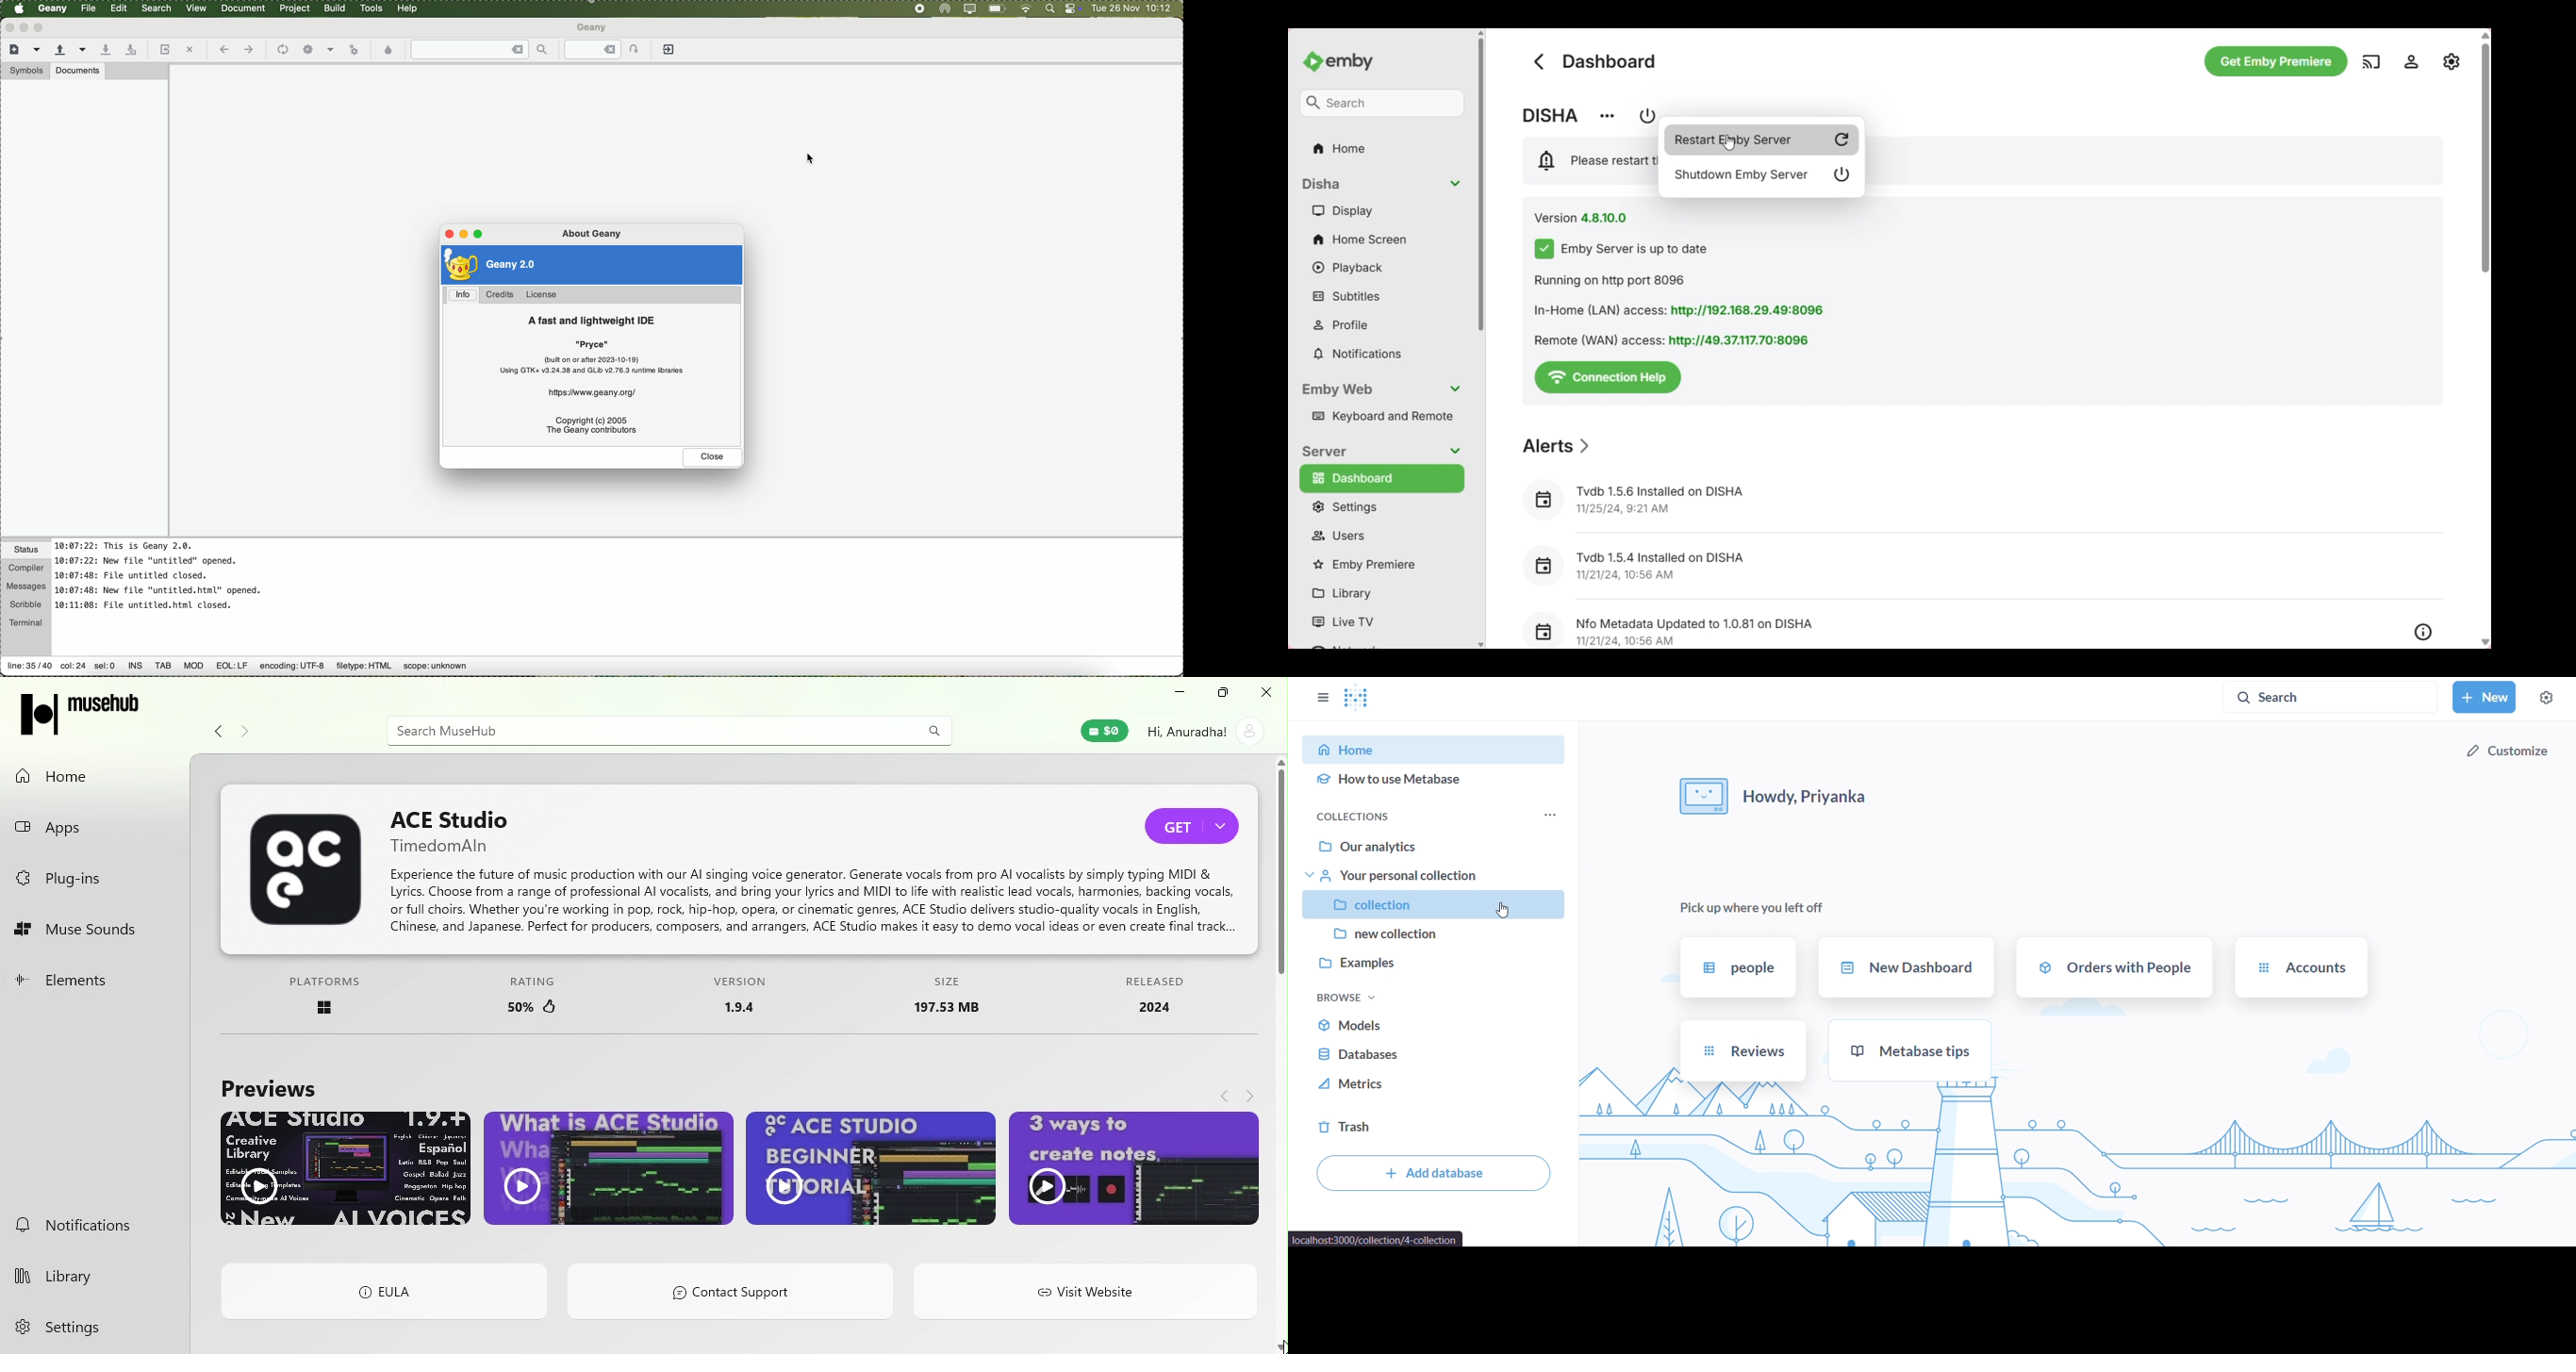 The image size is (2576, 1372). Describe the element at coordinates (1381, 210) in the screenshot. I see `Display` at that location.